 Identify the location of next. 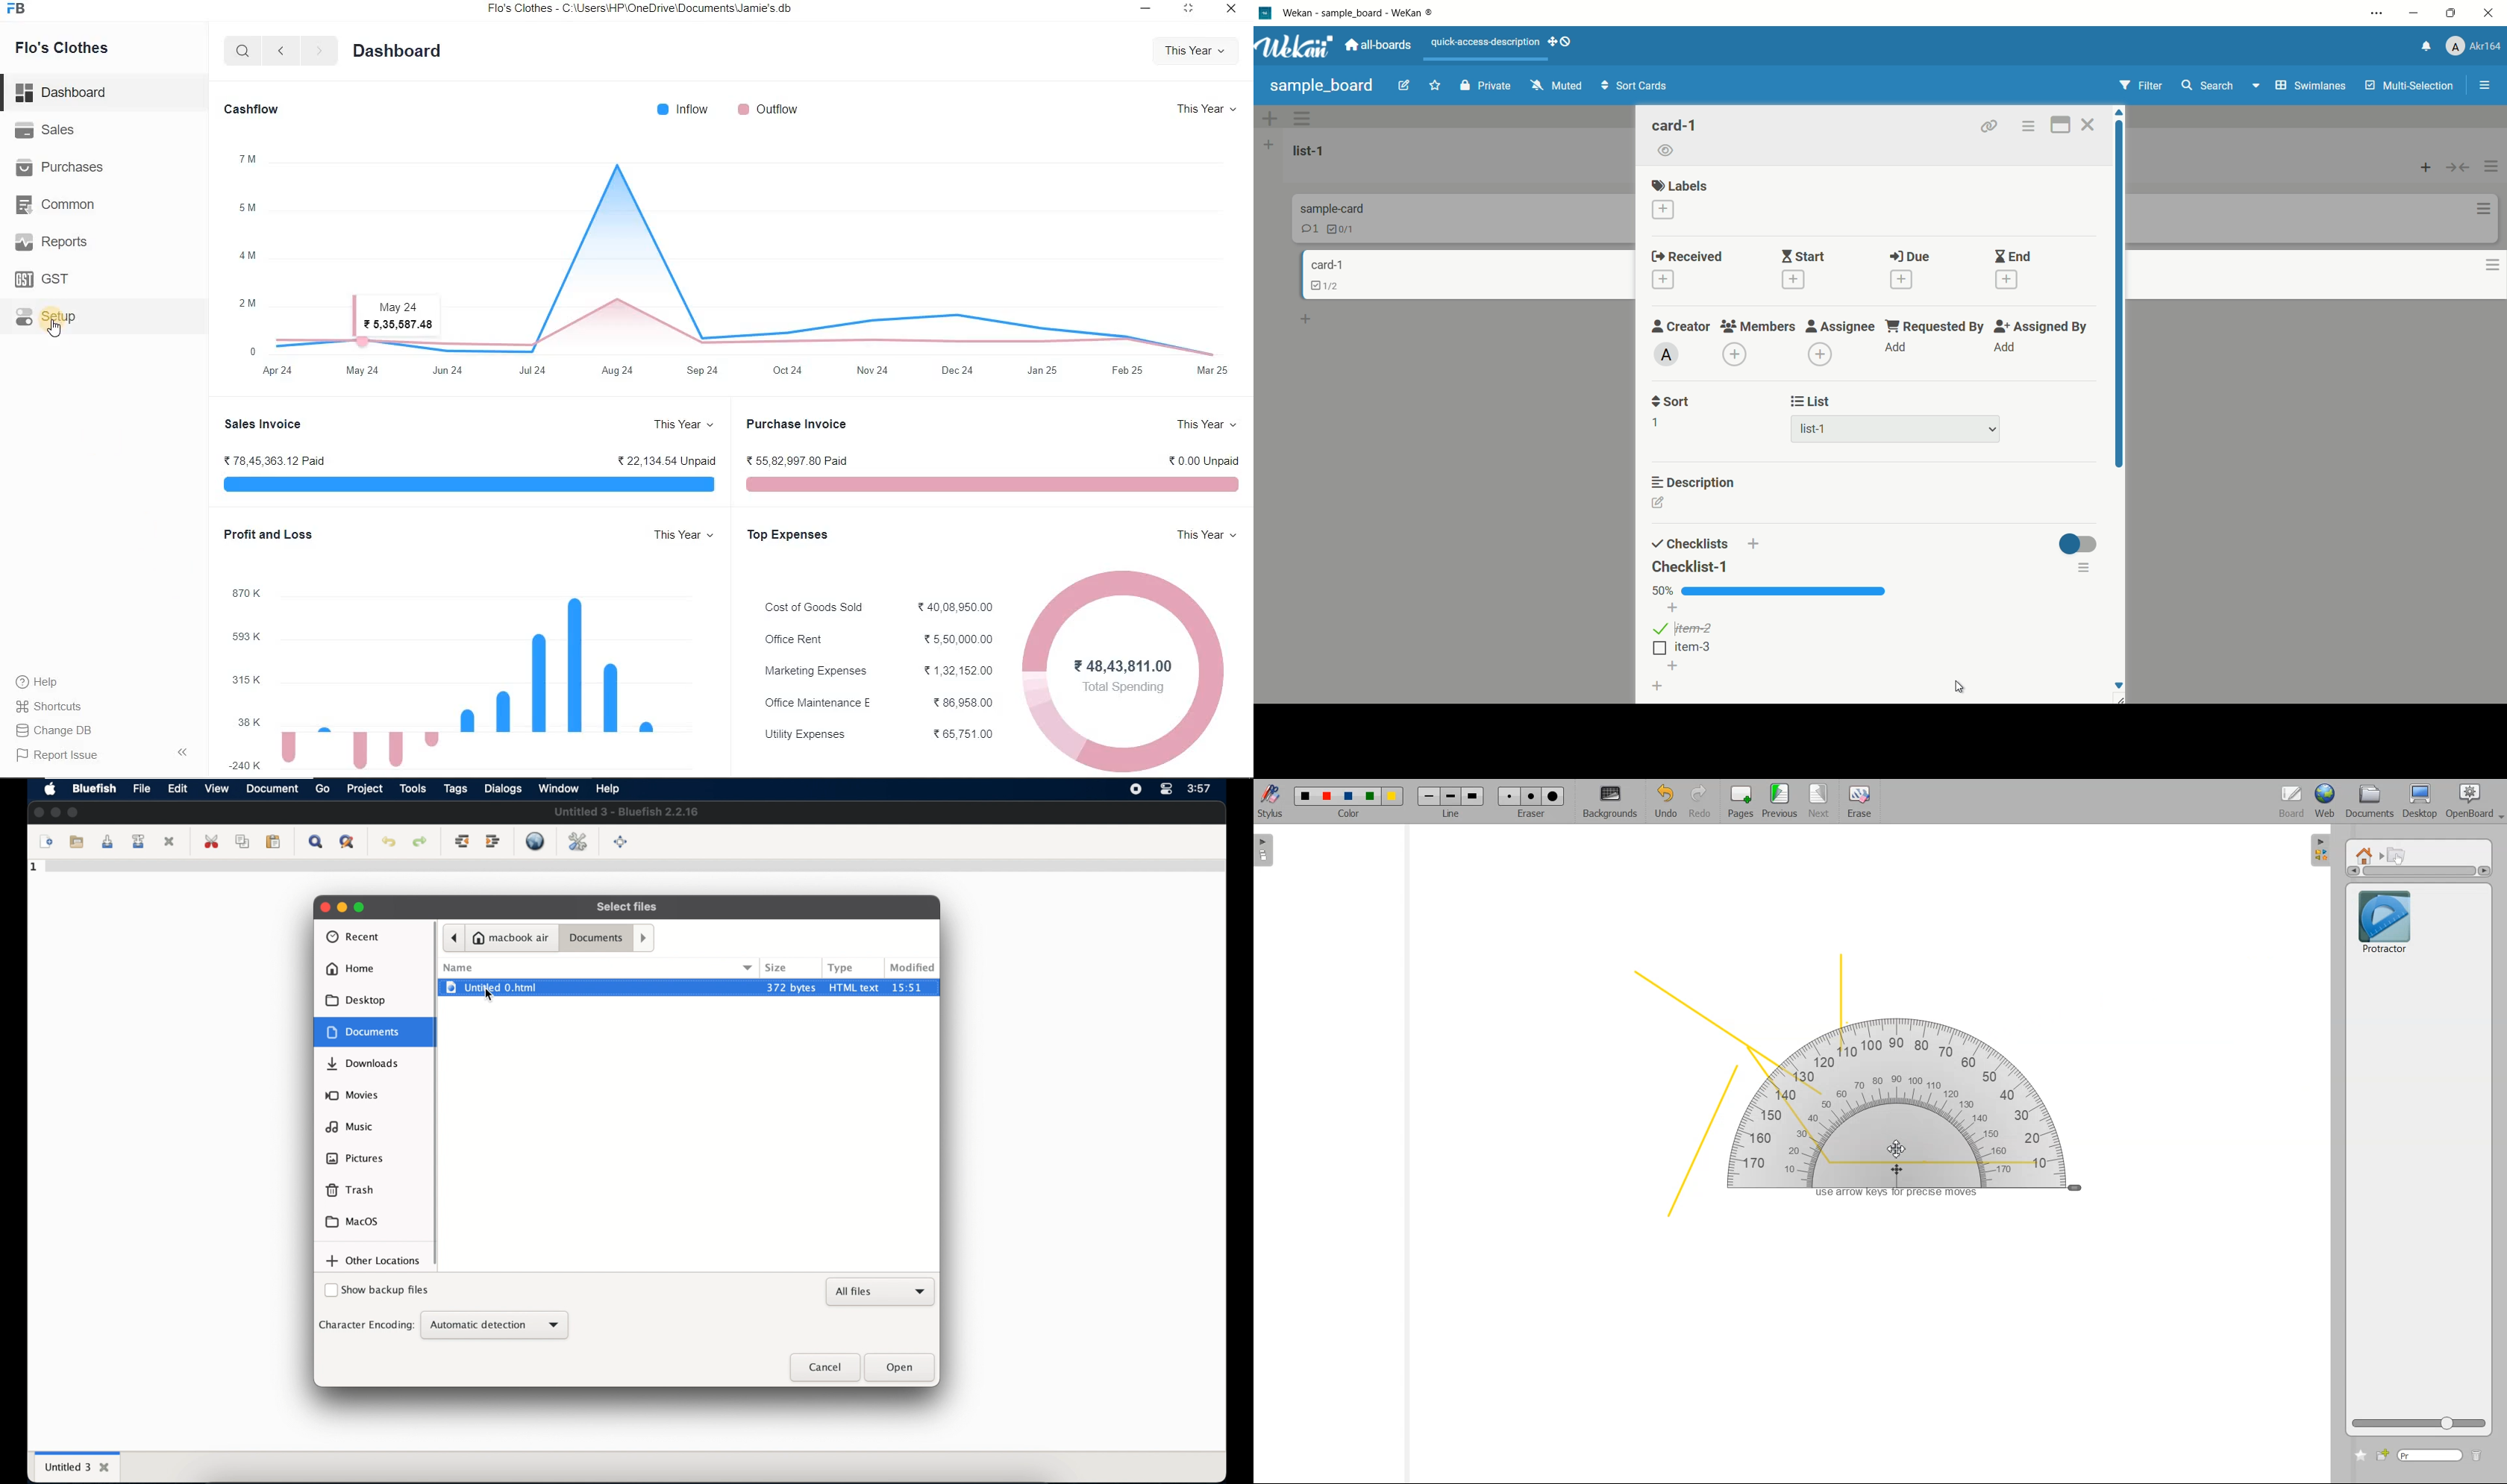
(645, 937).